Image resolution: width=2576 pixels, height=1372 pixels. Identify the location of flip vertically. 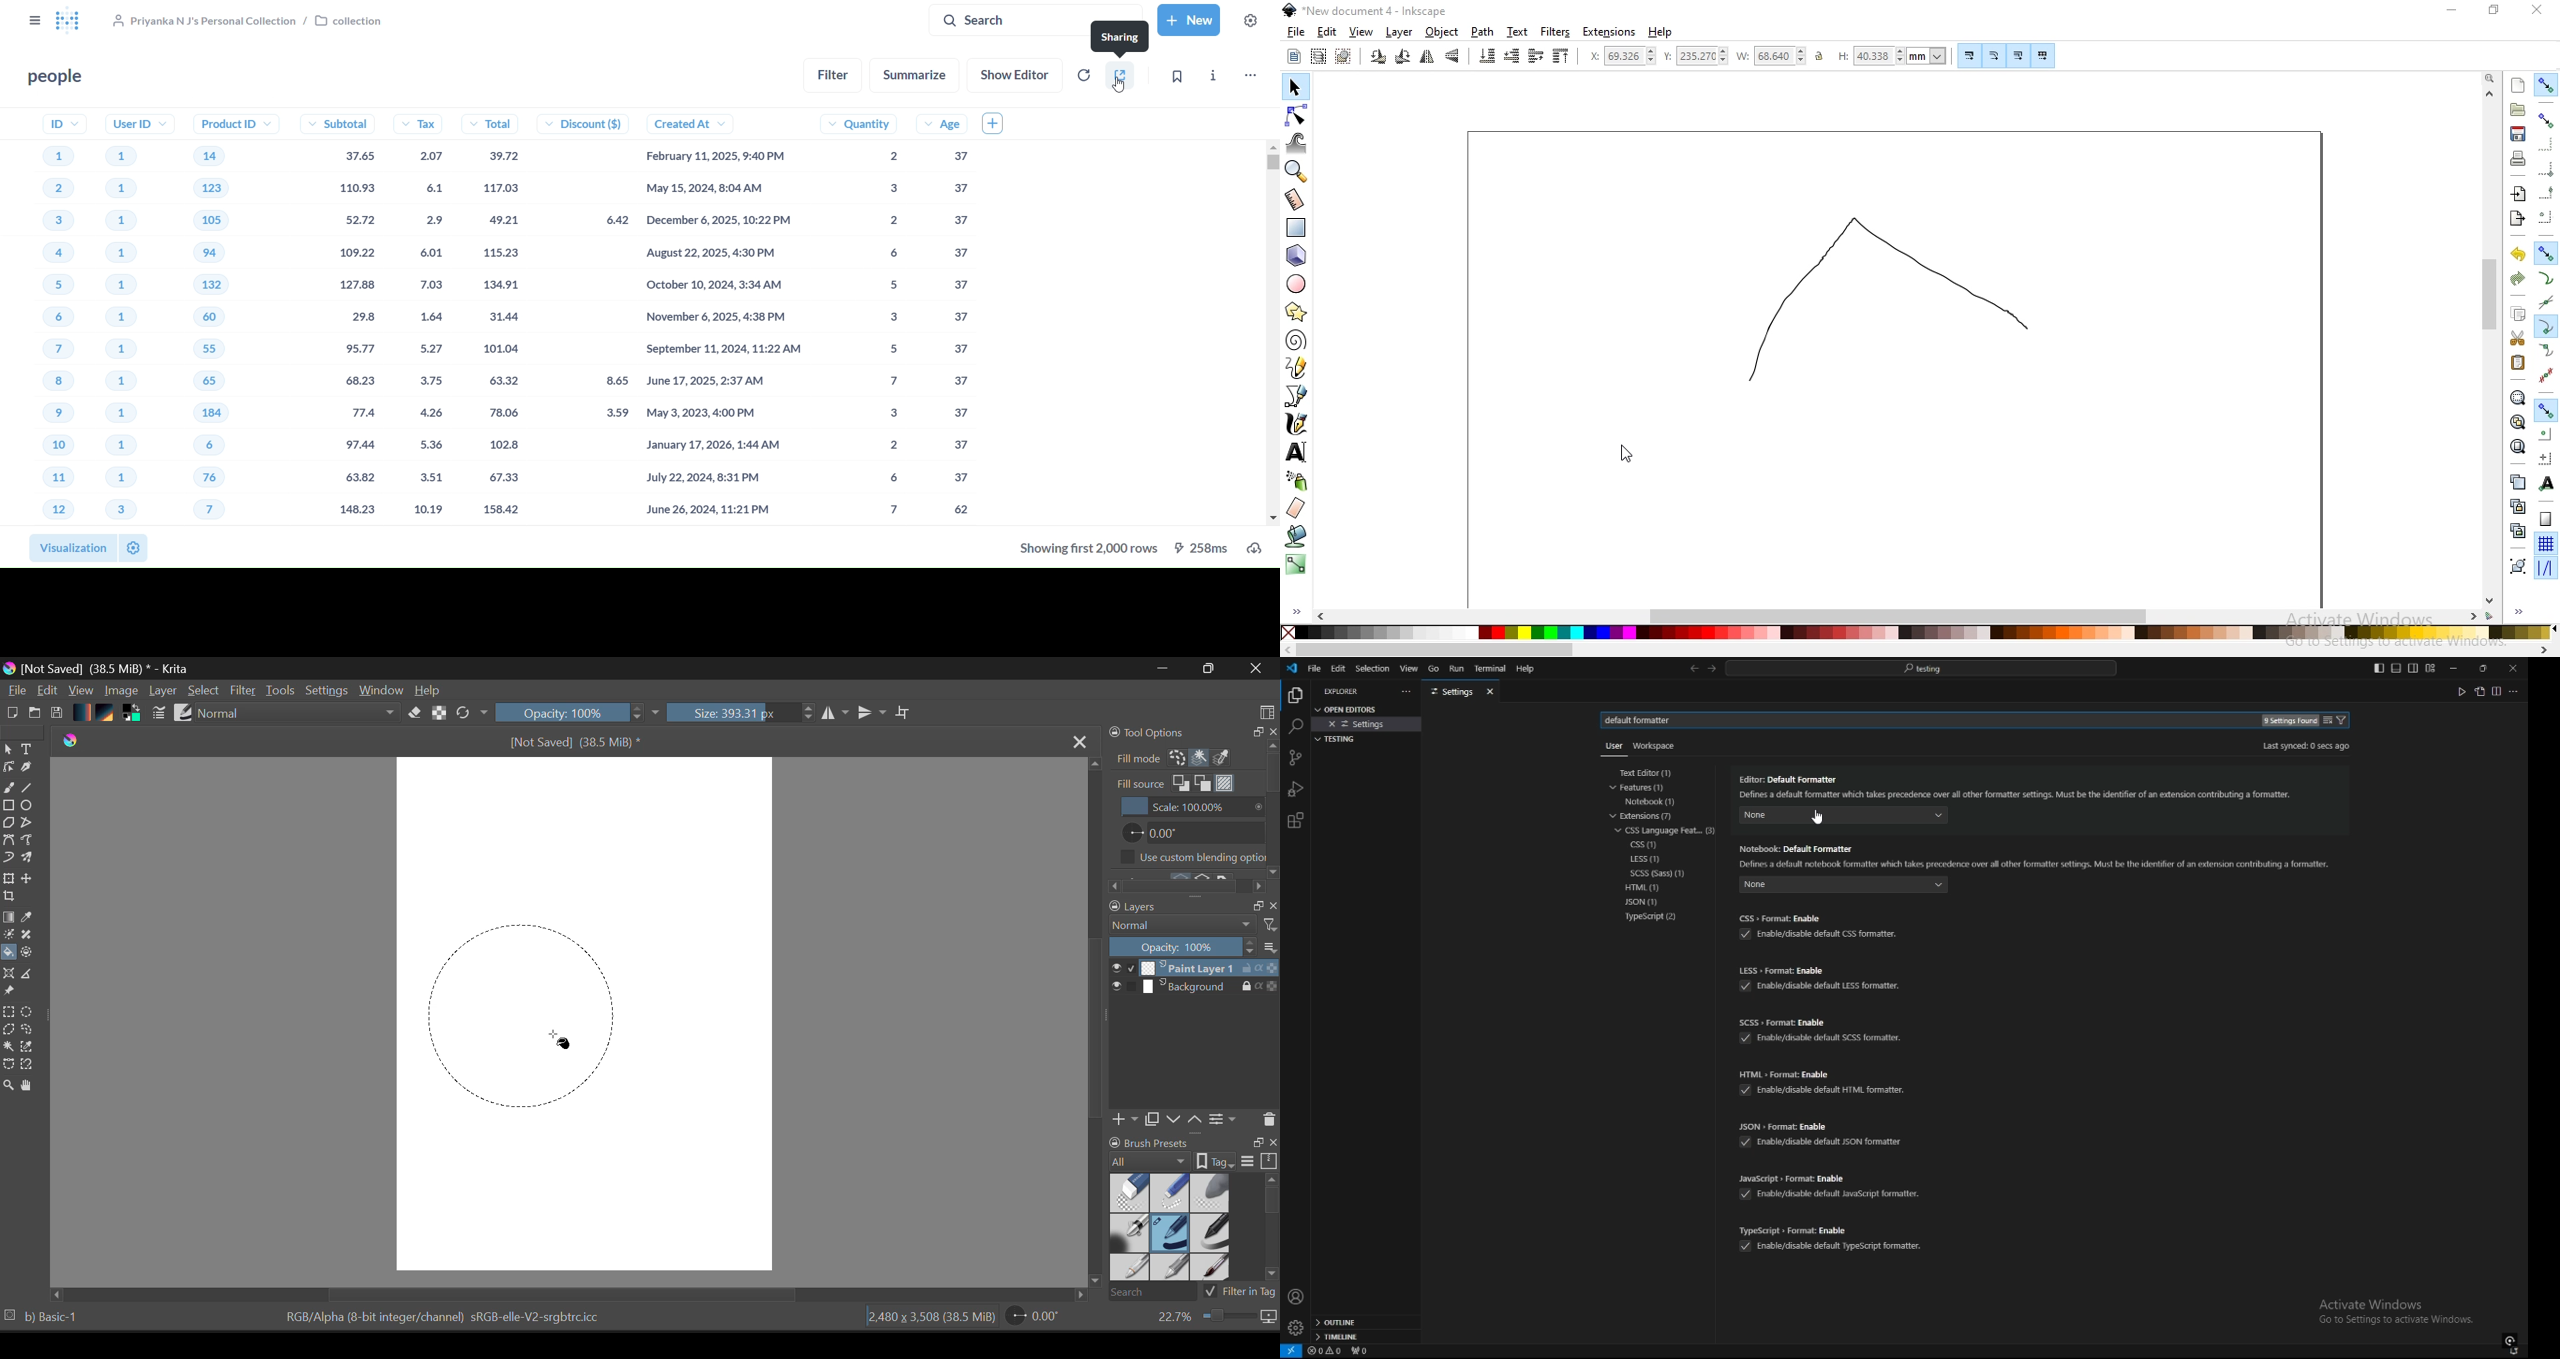
(1452, 55).